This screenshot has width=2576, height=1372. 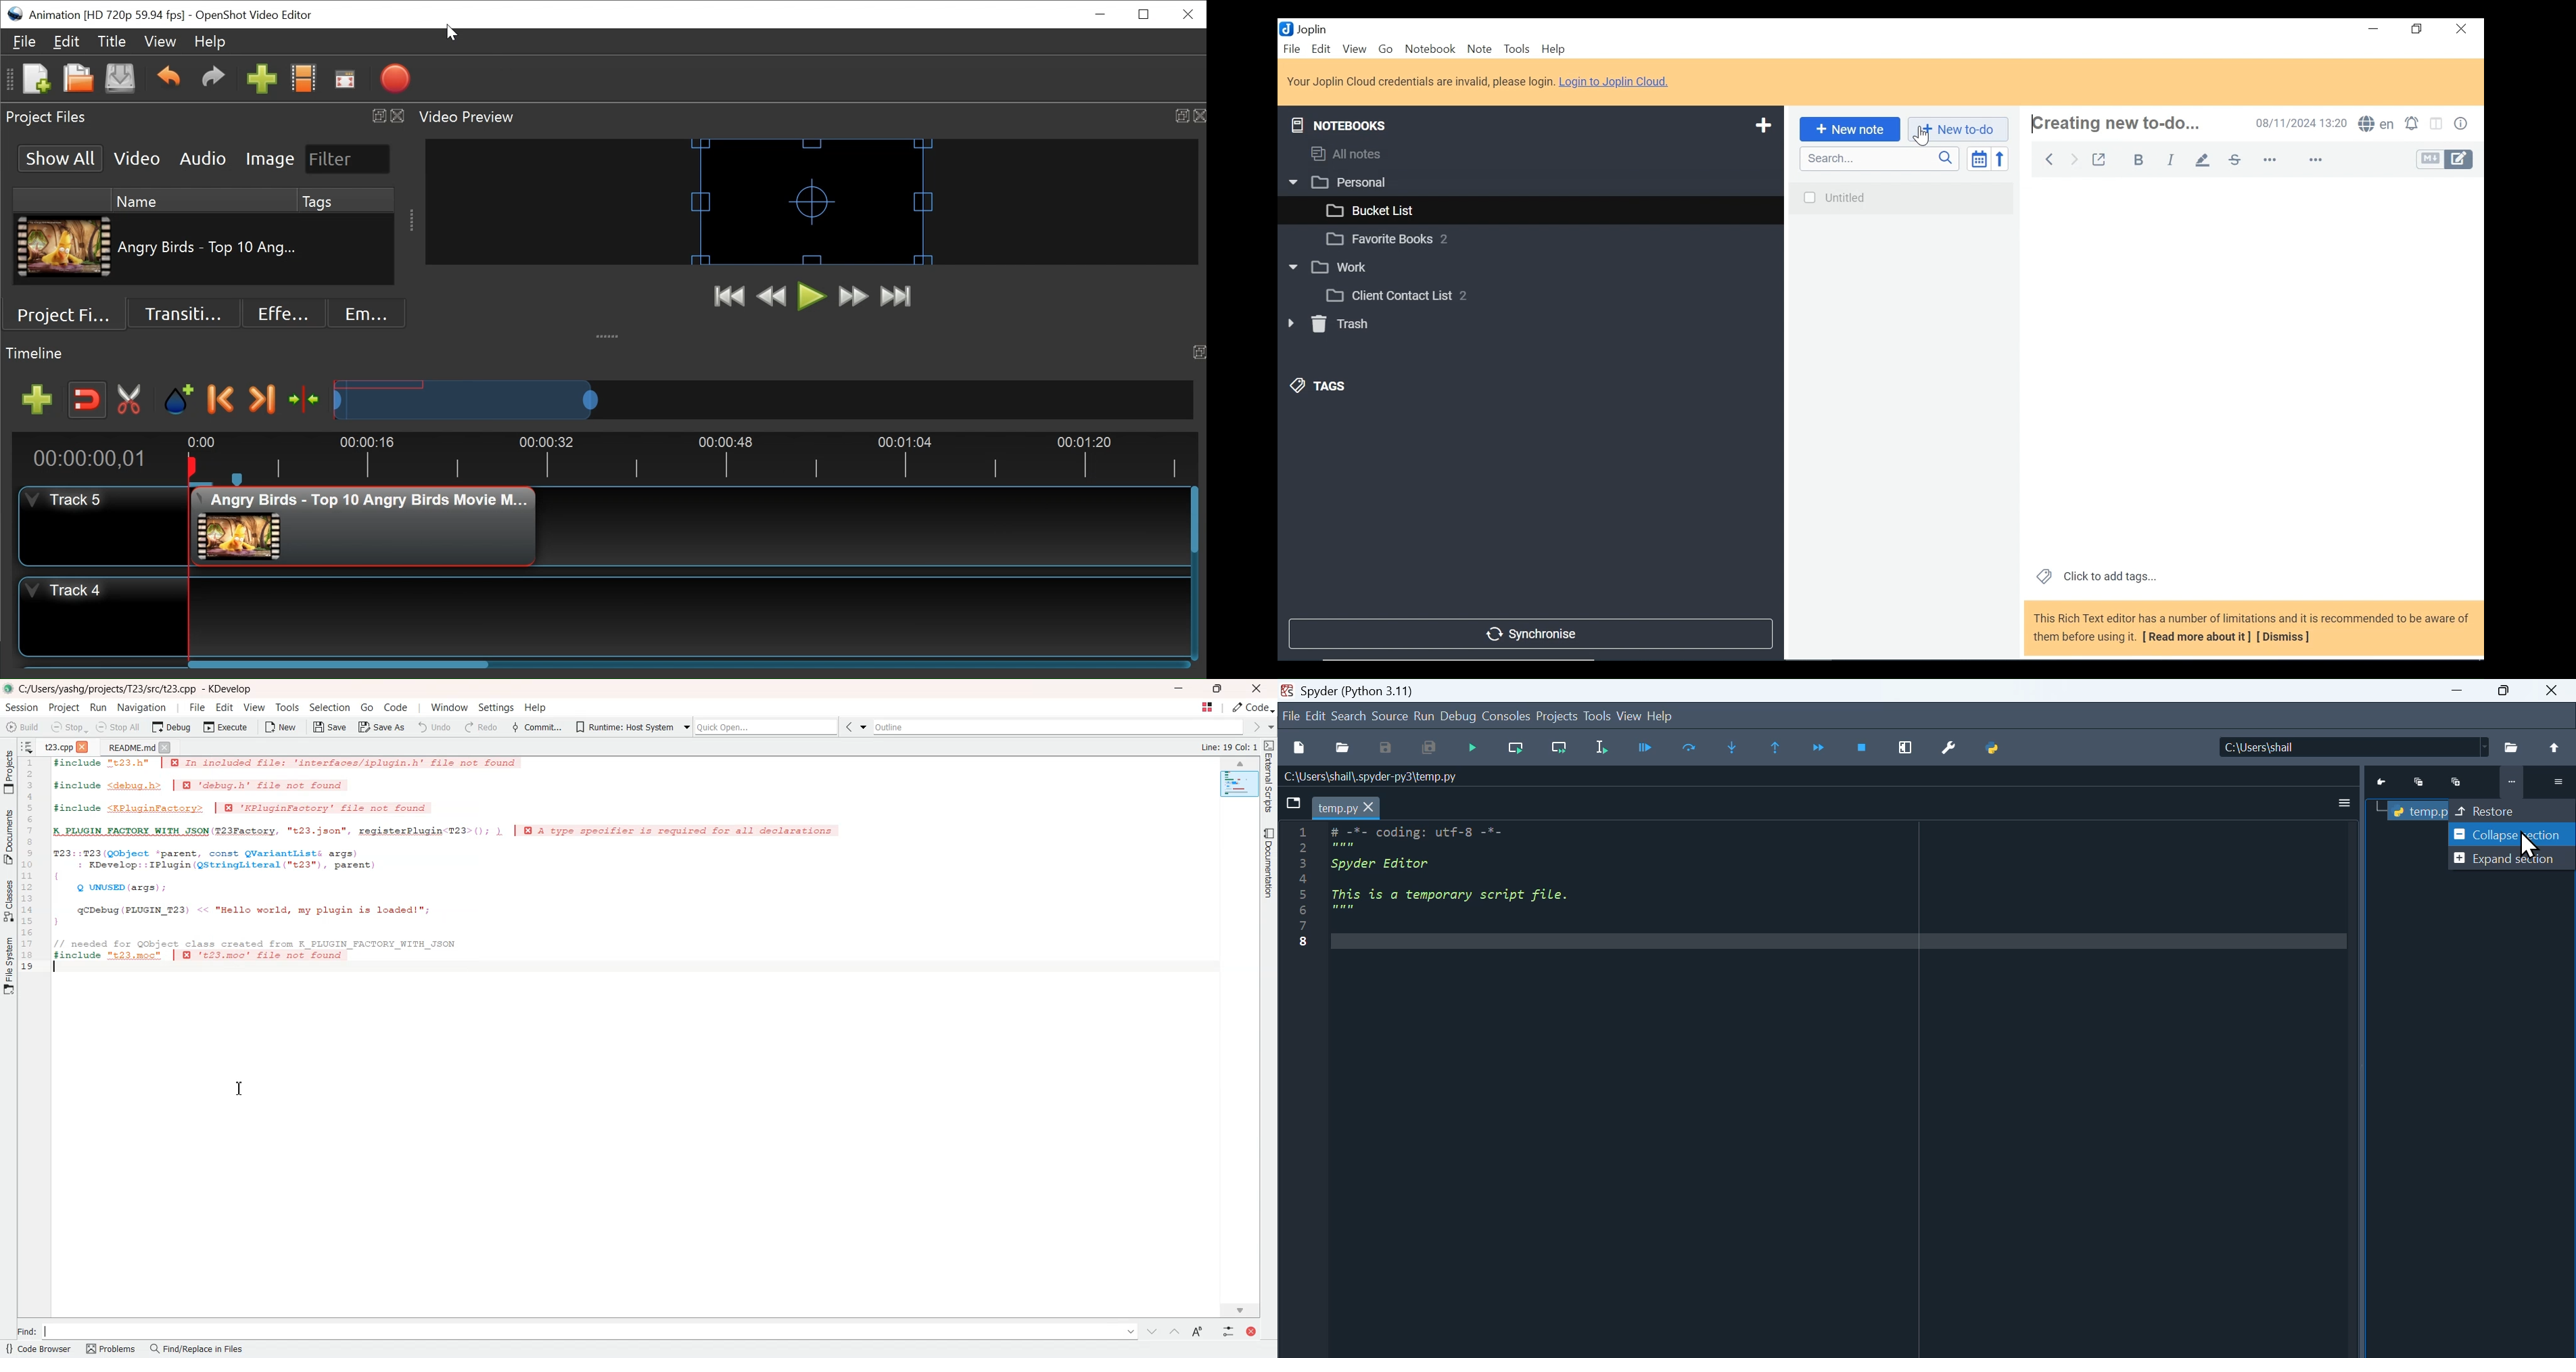 What do you see at coordinates (1430, 50) in the screenshot?
I see `Notebook` at bounding box center [1430, 50].